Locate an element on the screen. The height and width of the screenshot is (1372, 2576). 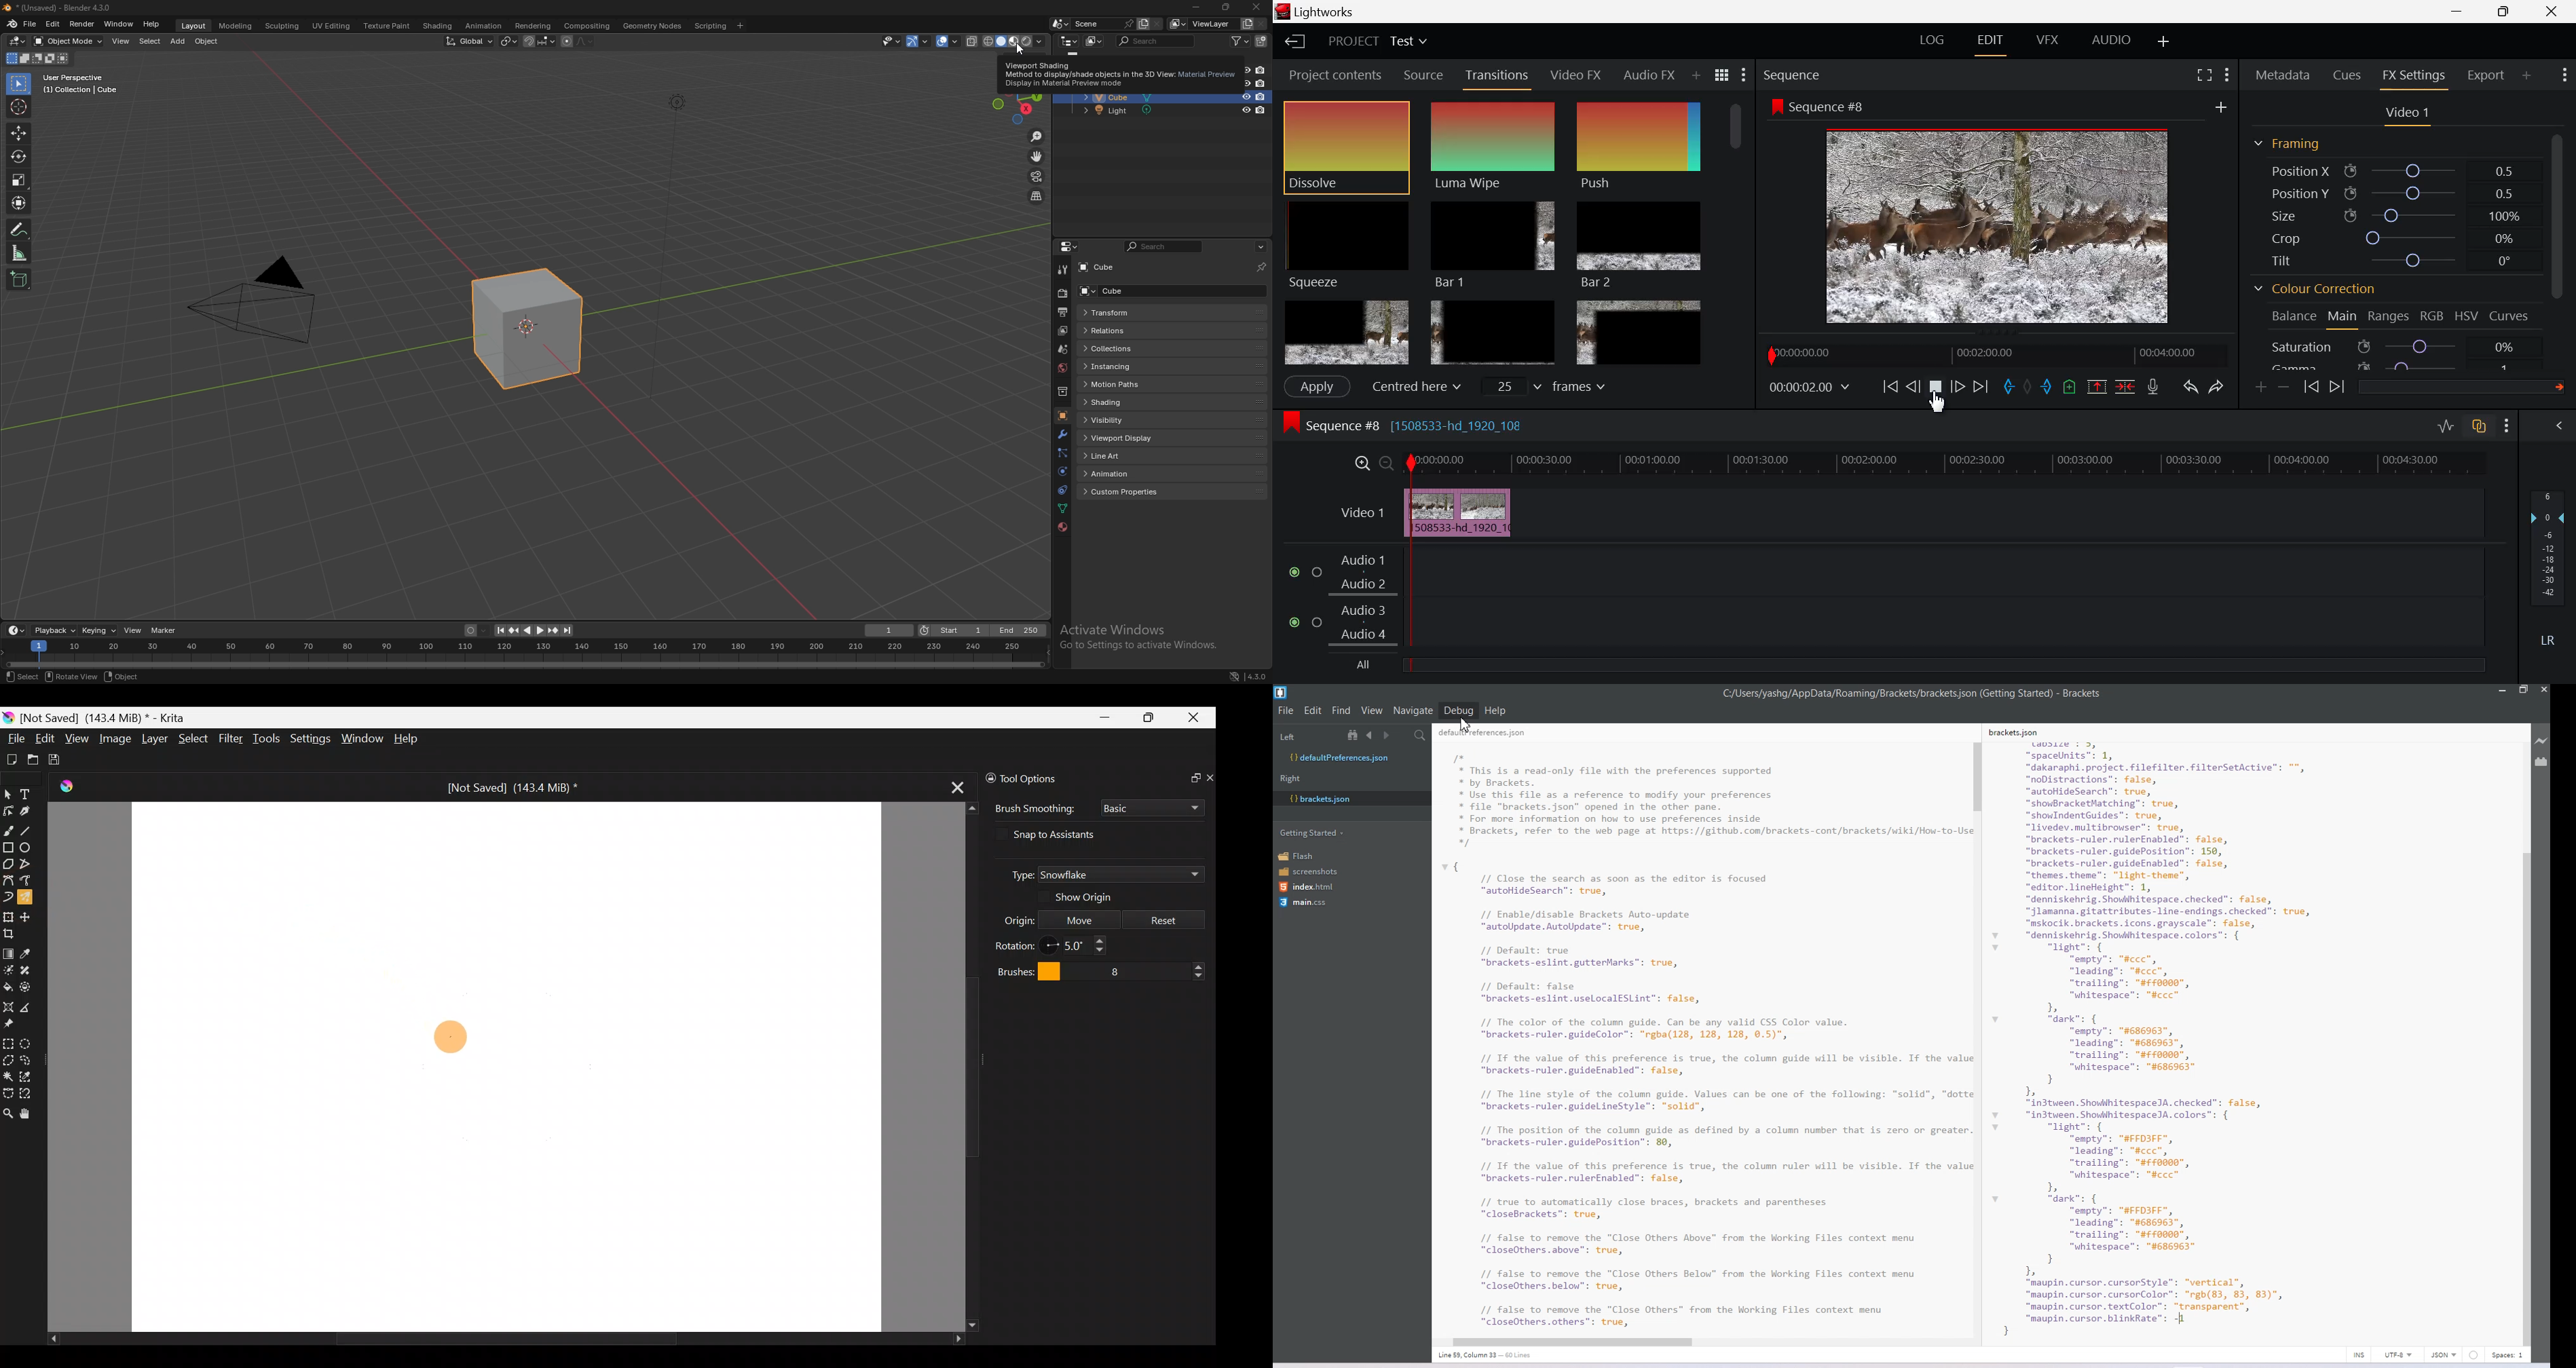
Image is located at coordinates (2002, 229).